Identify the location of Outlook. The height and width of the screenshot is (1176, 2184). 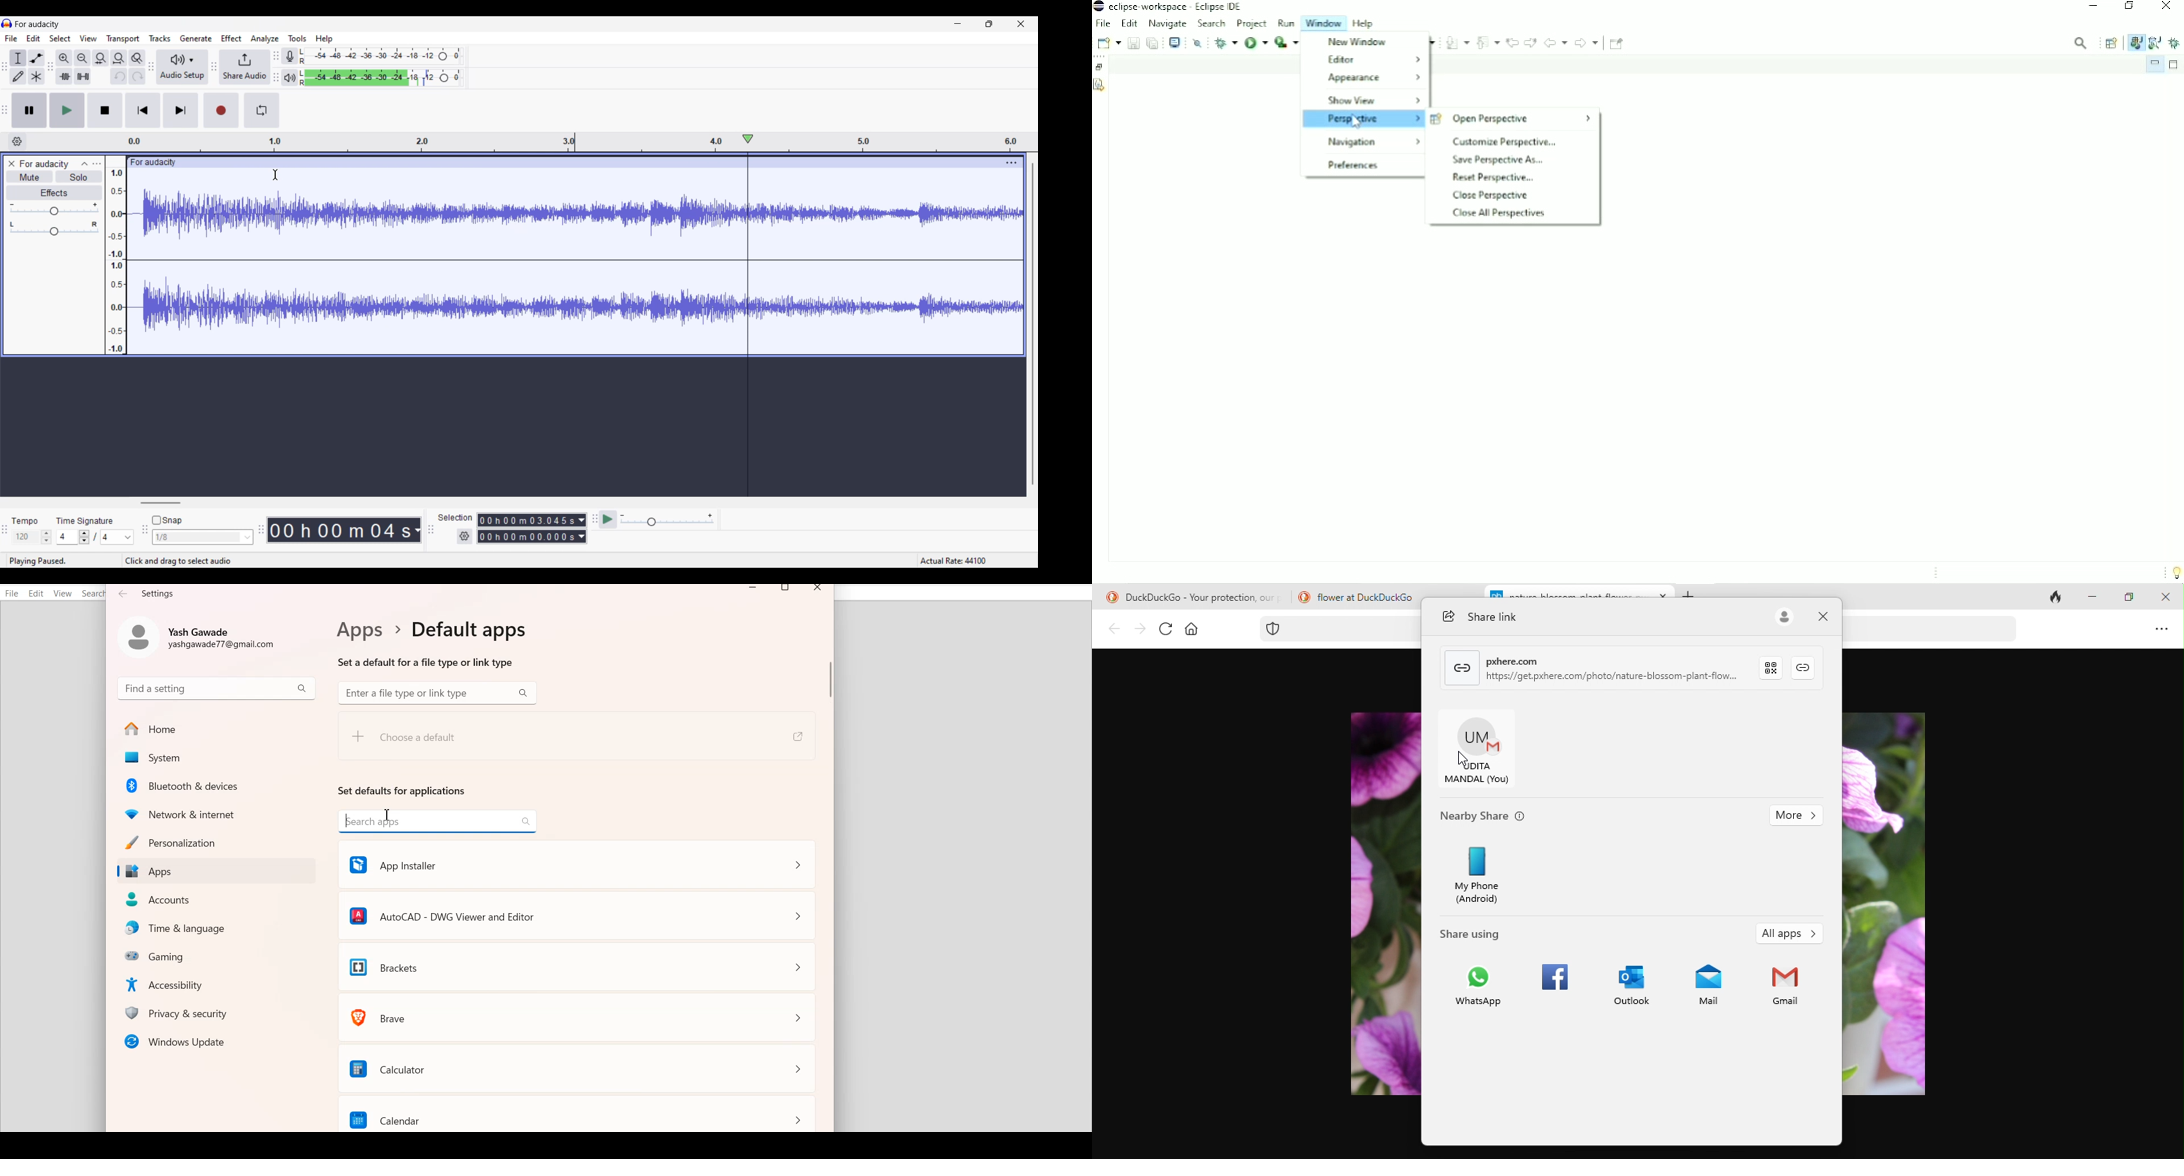
(1628, 991).